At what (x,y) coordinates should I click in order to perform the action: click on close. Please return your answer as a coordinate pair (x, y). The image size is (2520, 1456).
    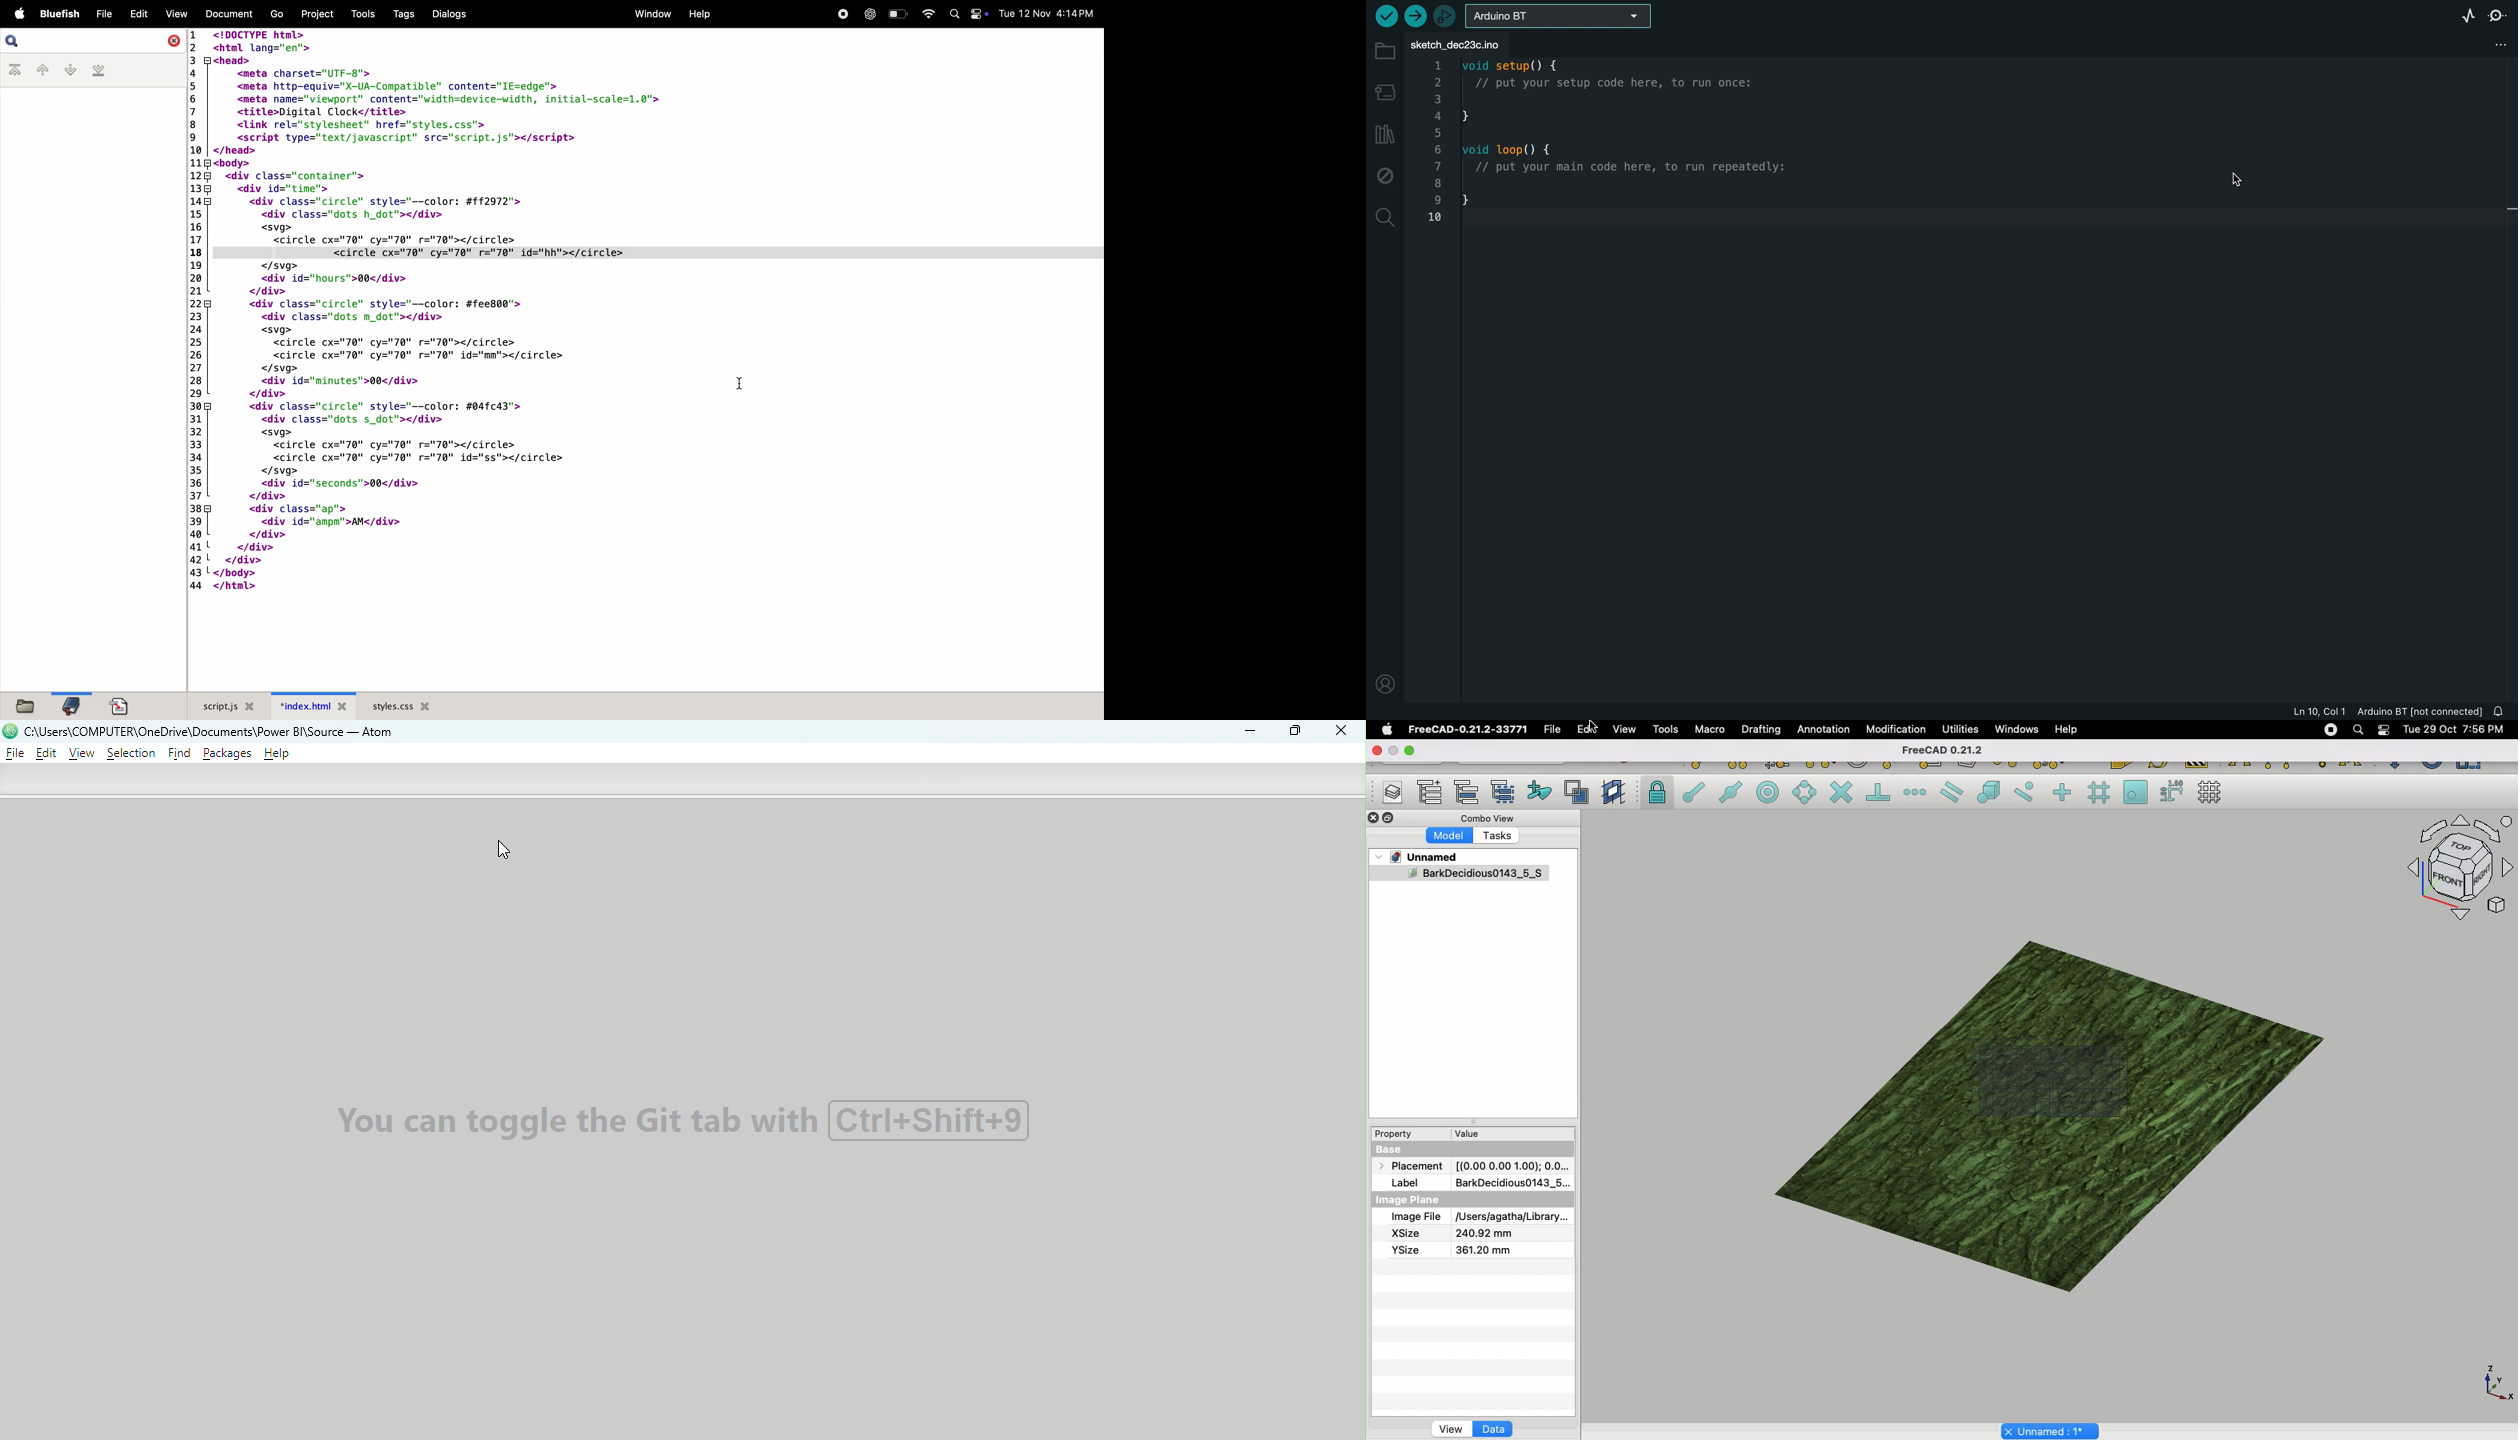
    Looking at the image, I should click on (1375, 751).